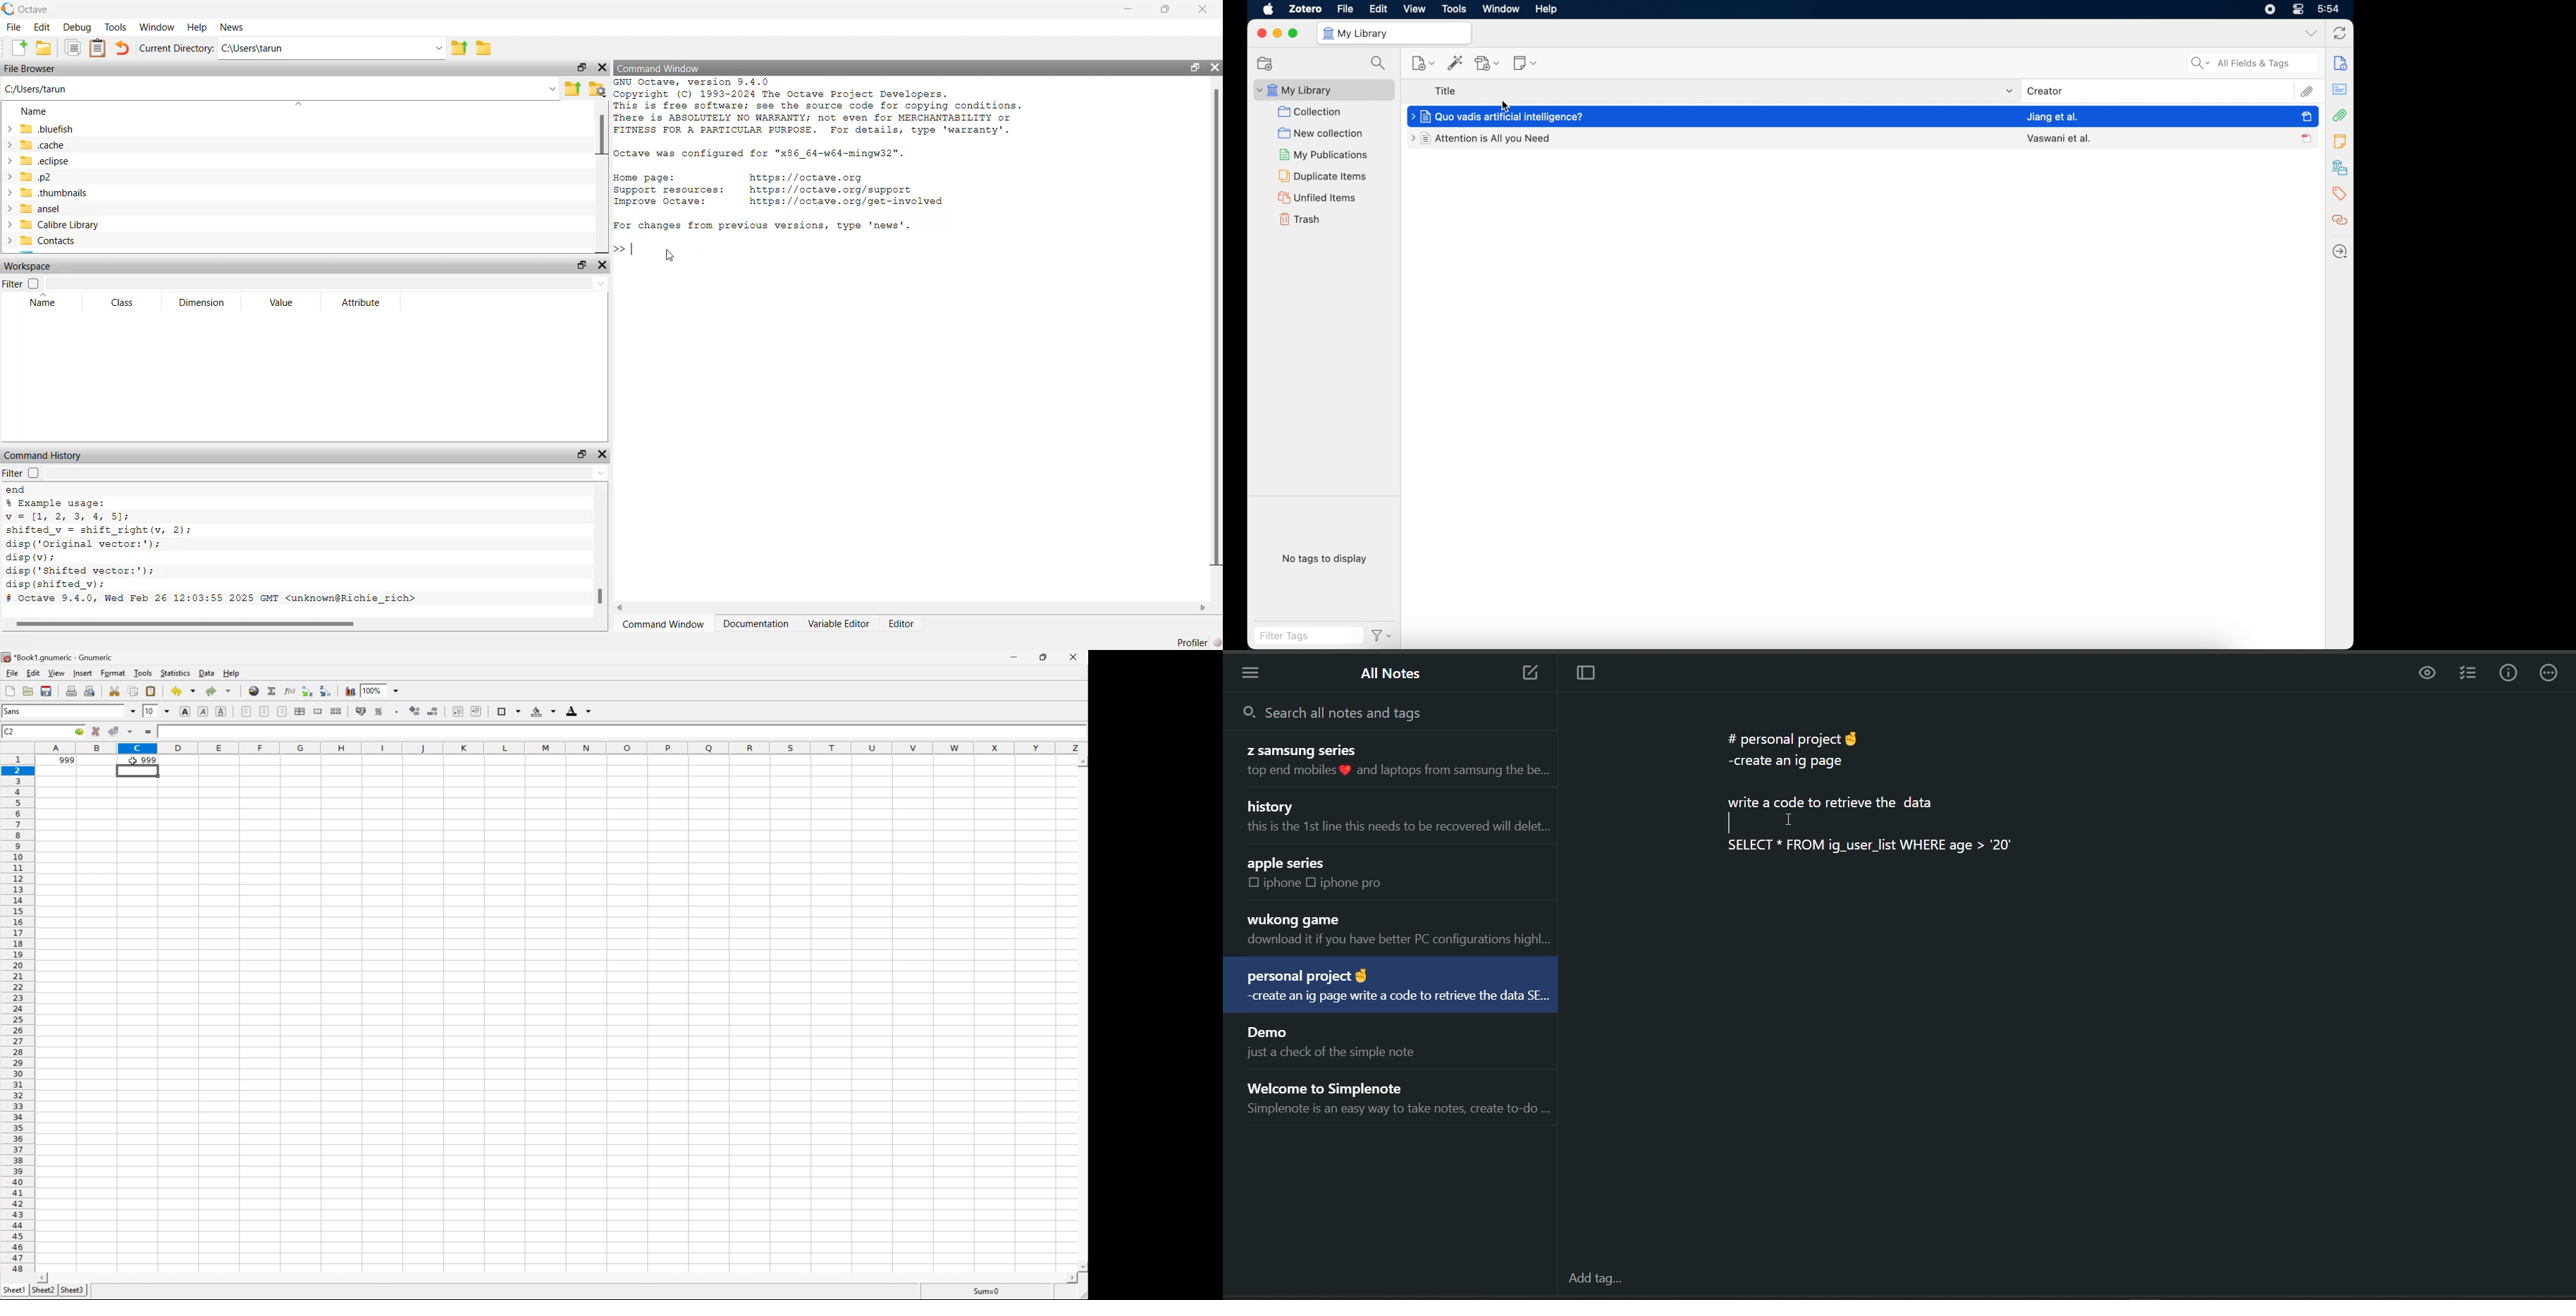 This screenshot has width=2576, height=1316. I want to click on journal title, so click(1482, 138).